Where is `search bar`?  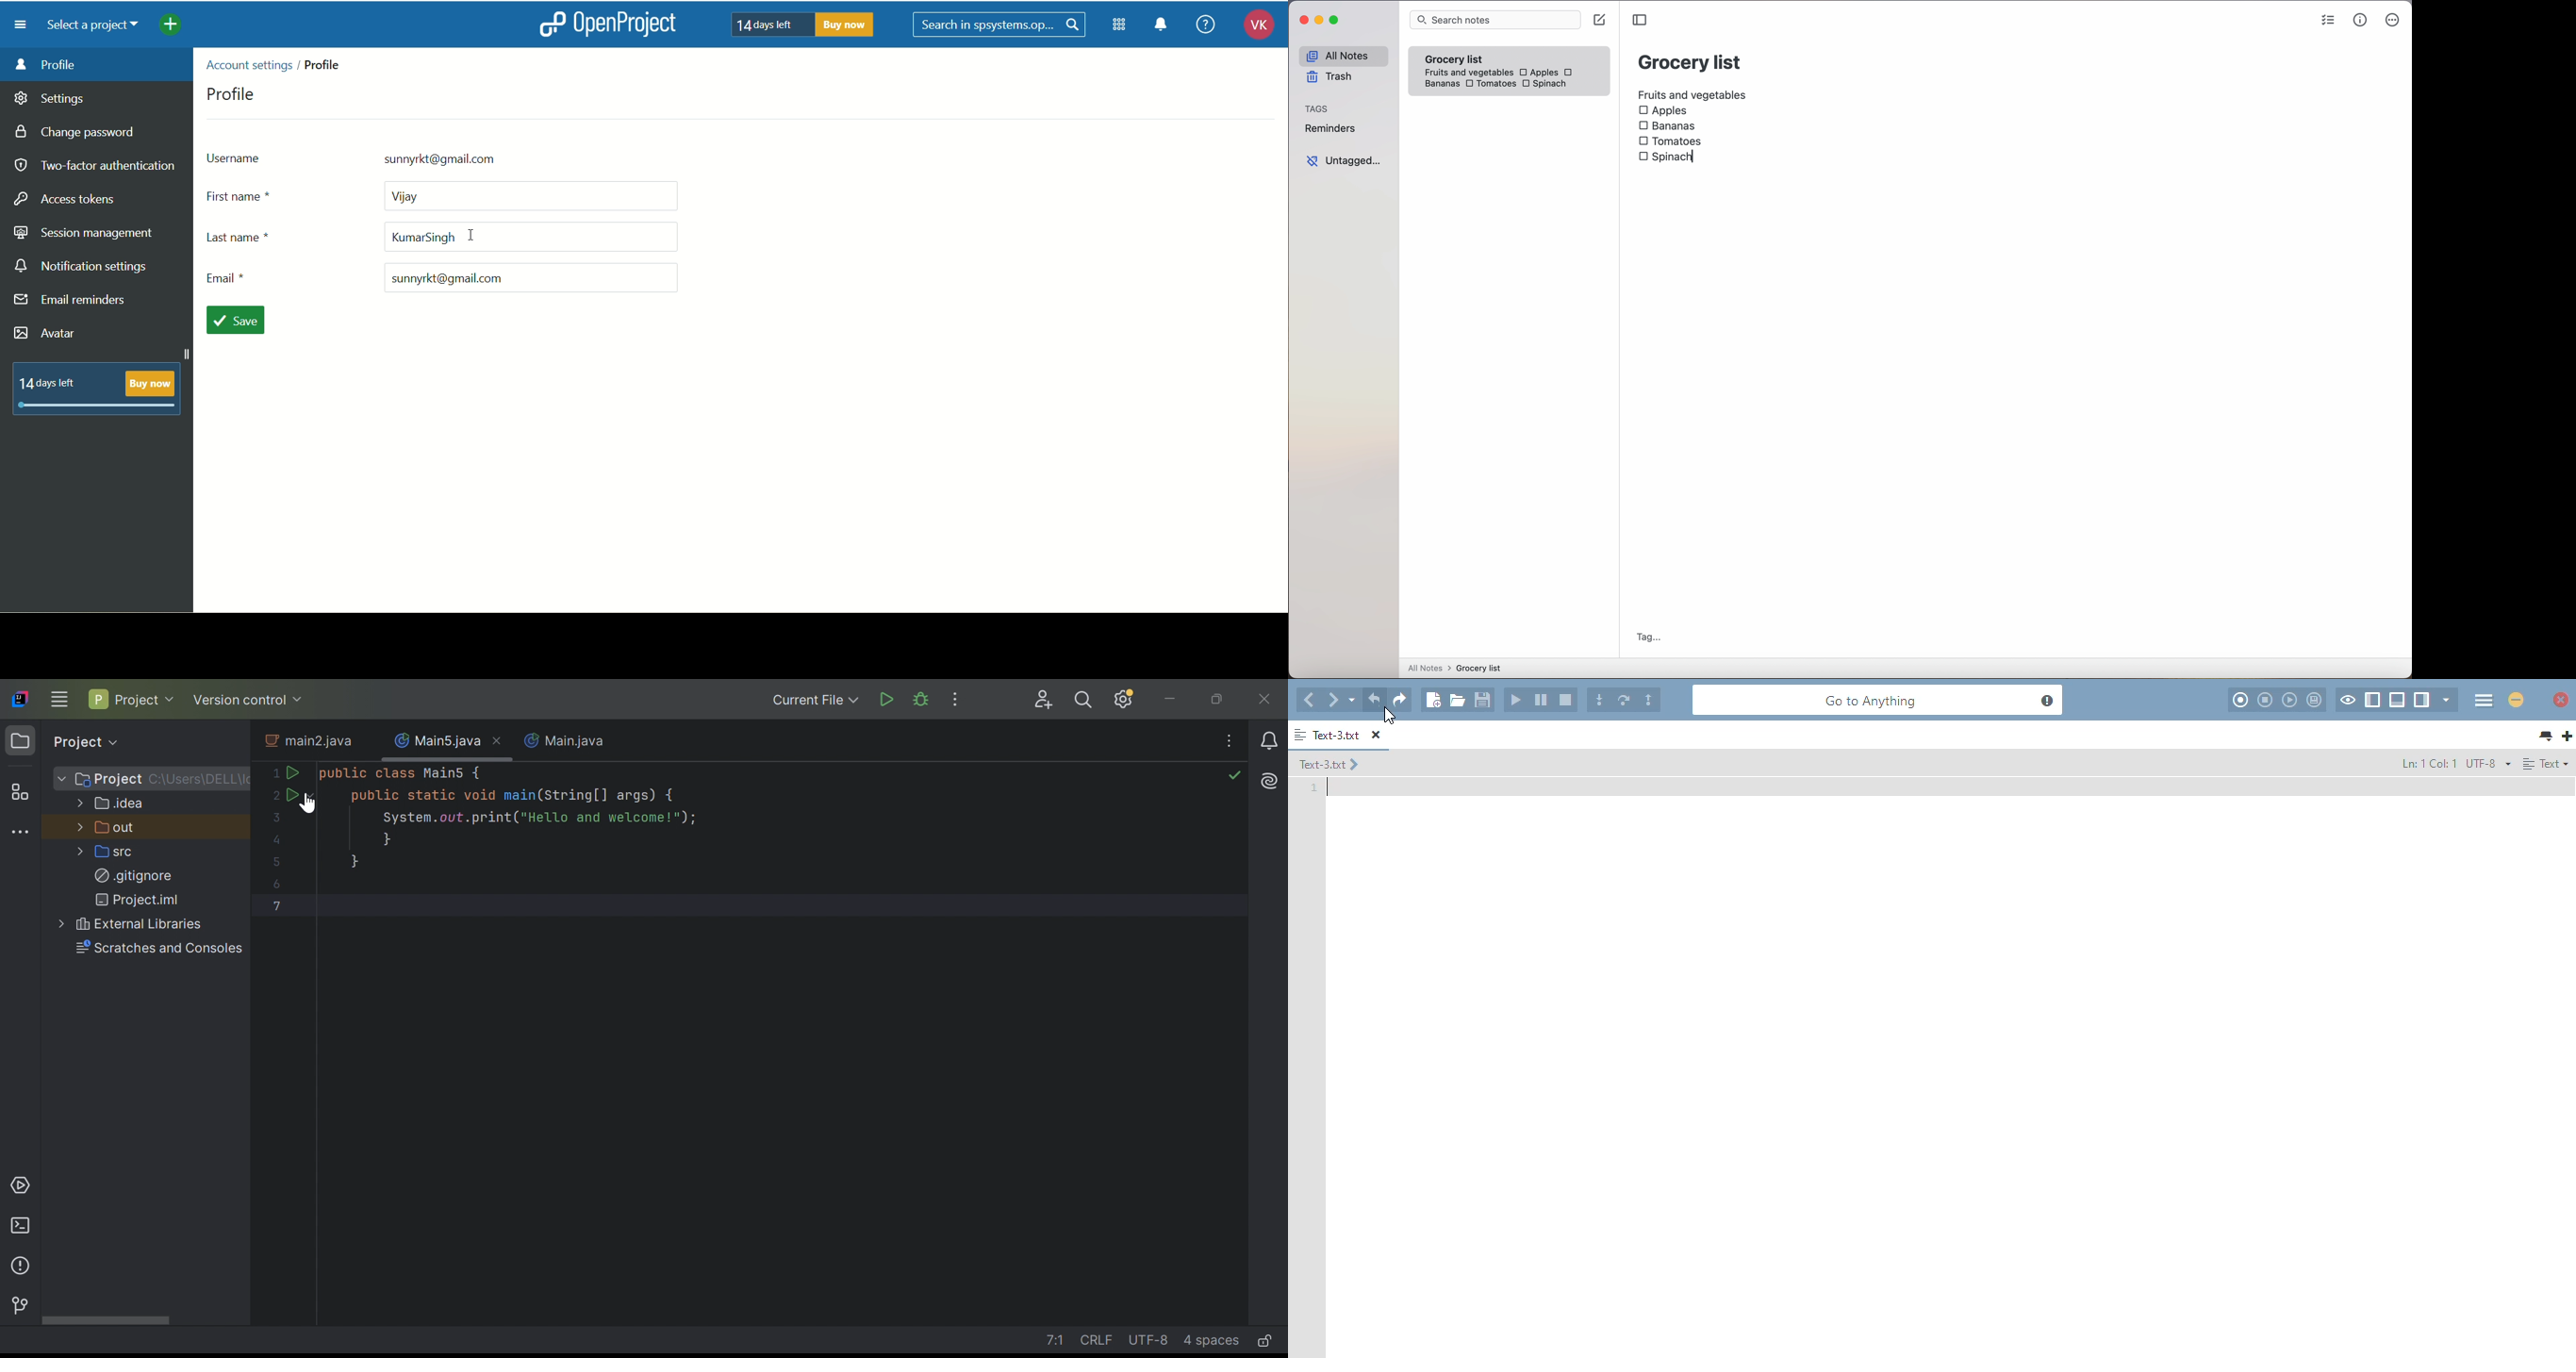 search bar is located at coordinates (1495, 21).